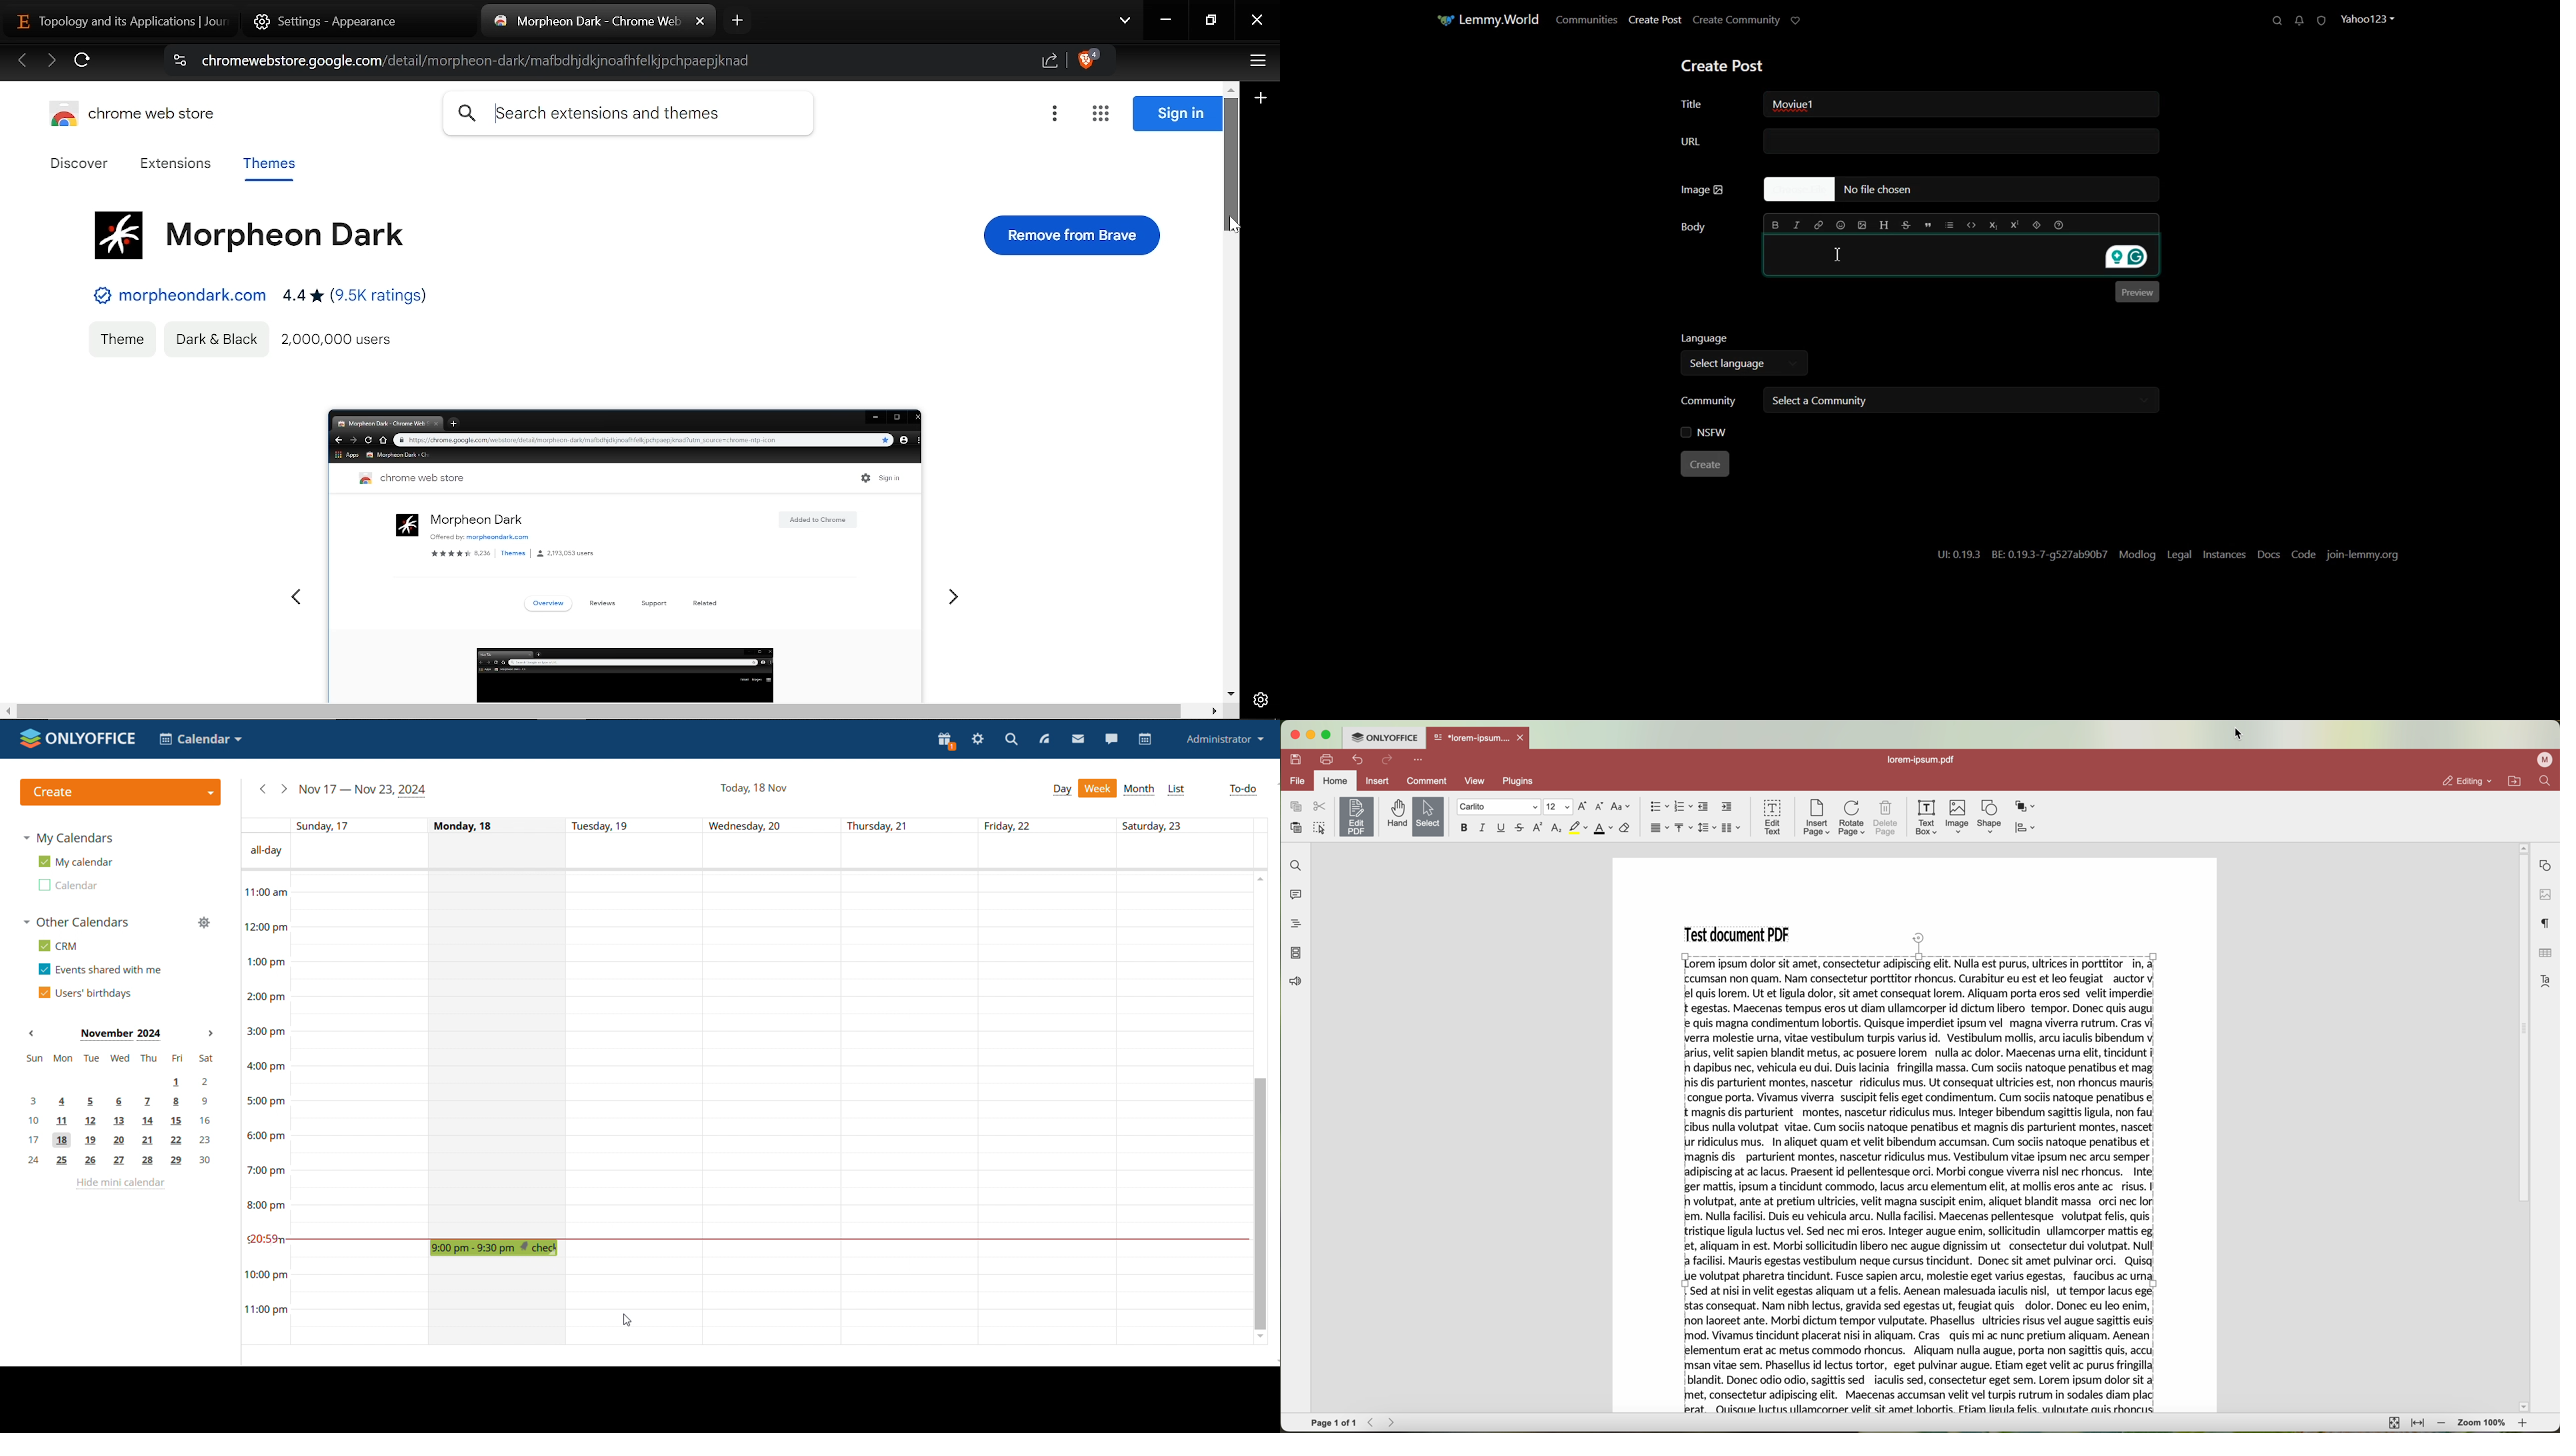 The width and height of the screenshot is (2576, 1456). I want to click on decrement font size, so click(1601, 807).